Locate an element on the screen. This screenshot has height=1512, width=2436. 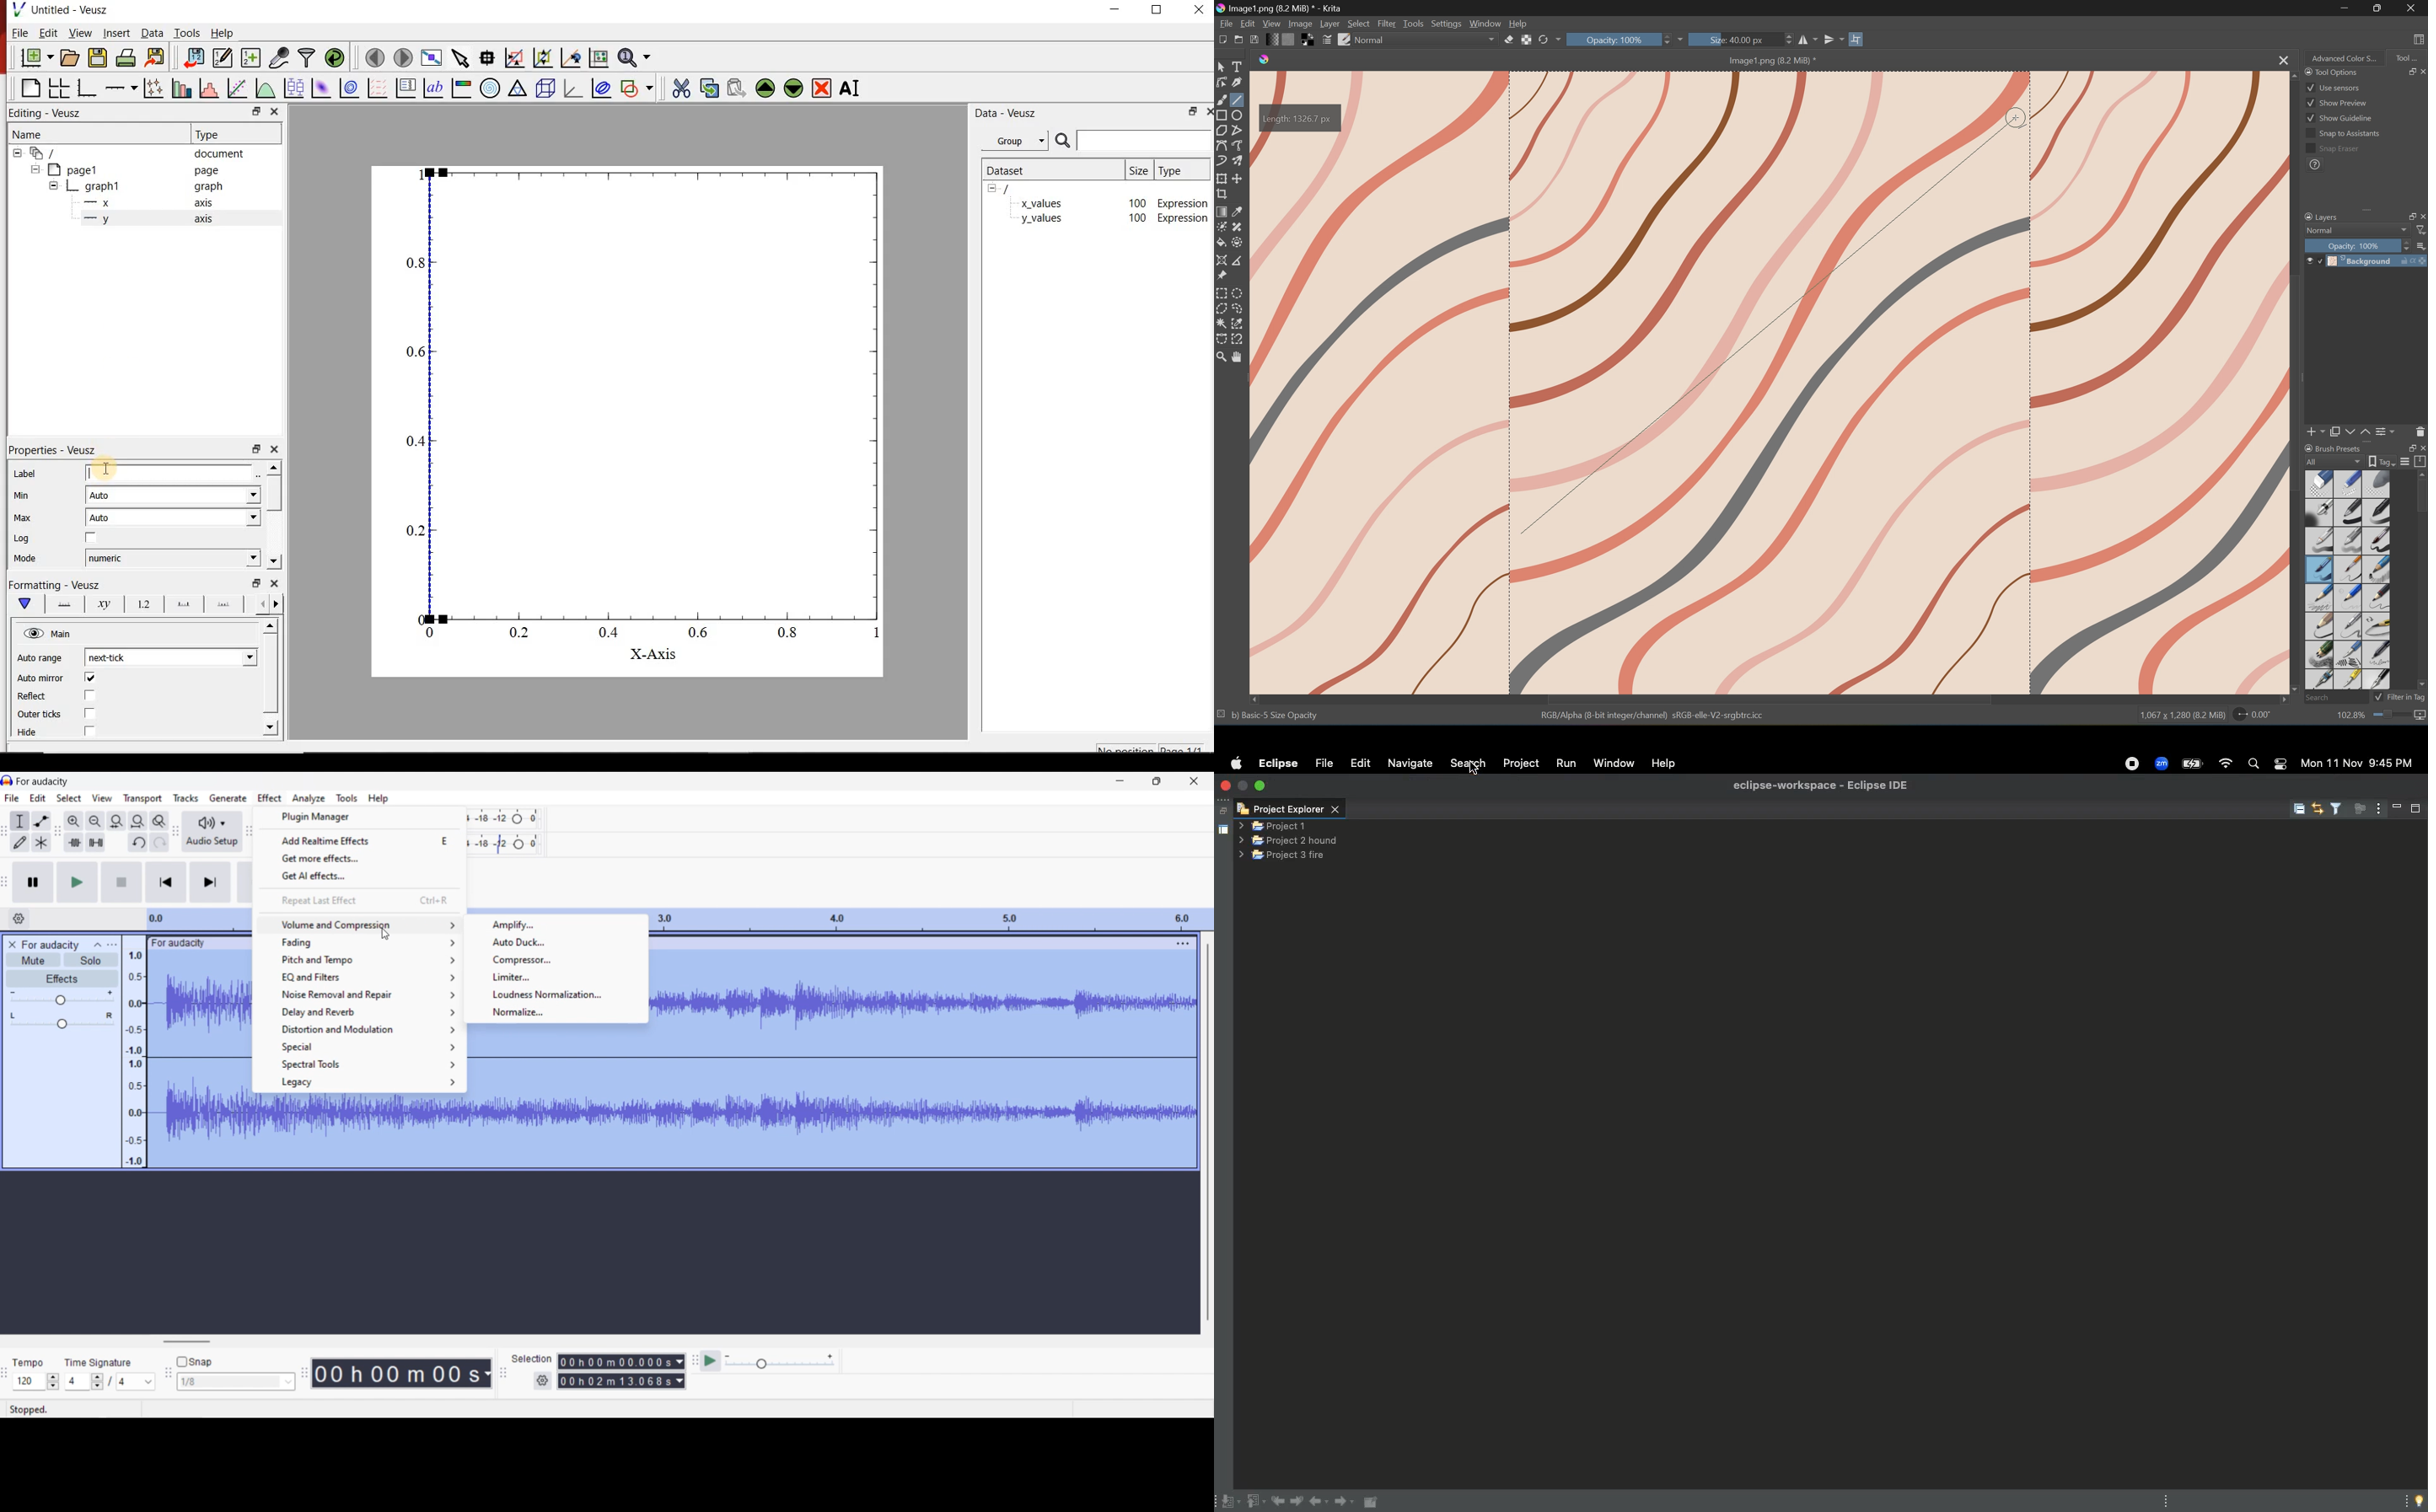
new document is located at coordinates (37, 56).